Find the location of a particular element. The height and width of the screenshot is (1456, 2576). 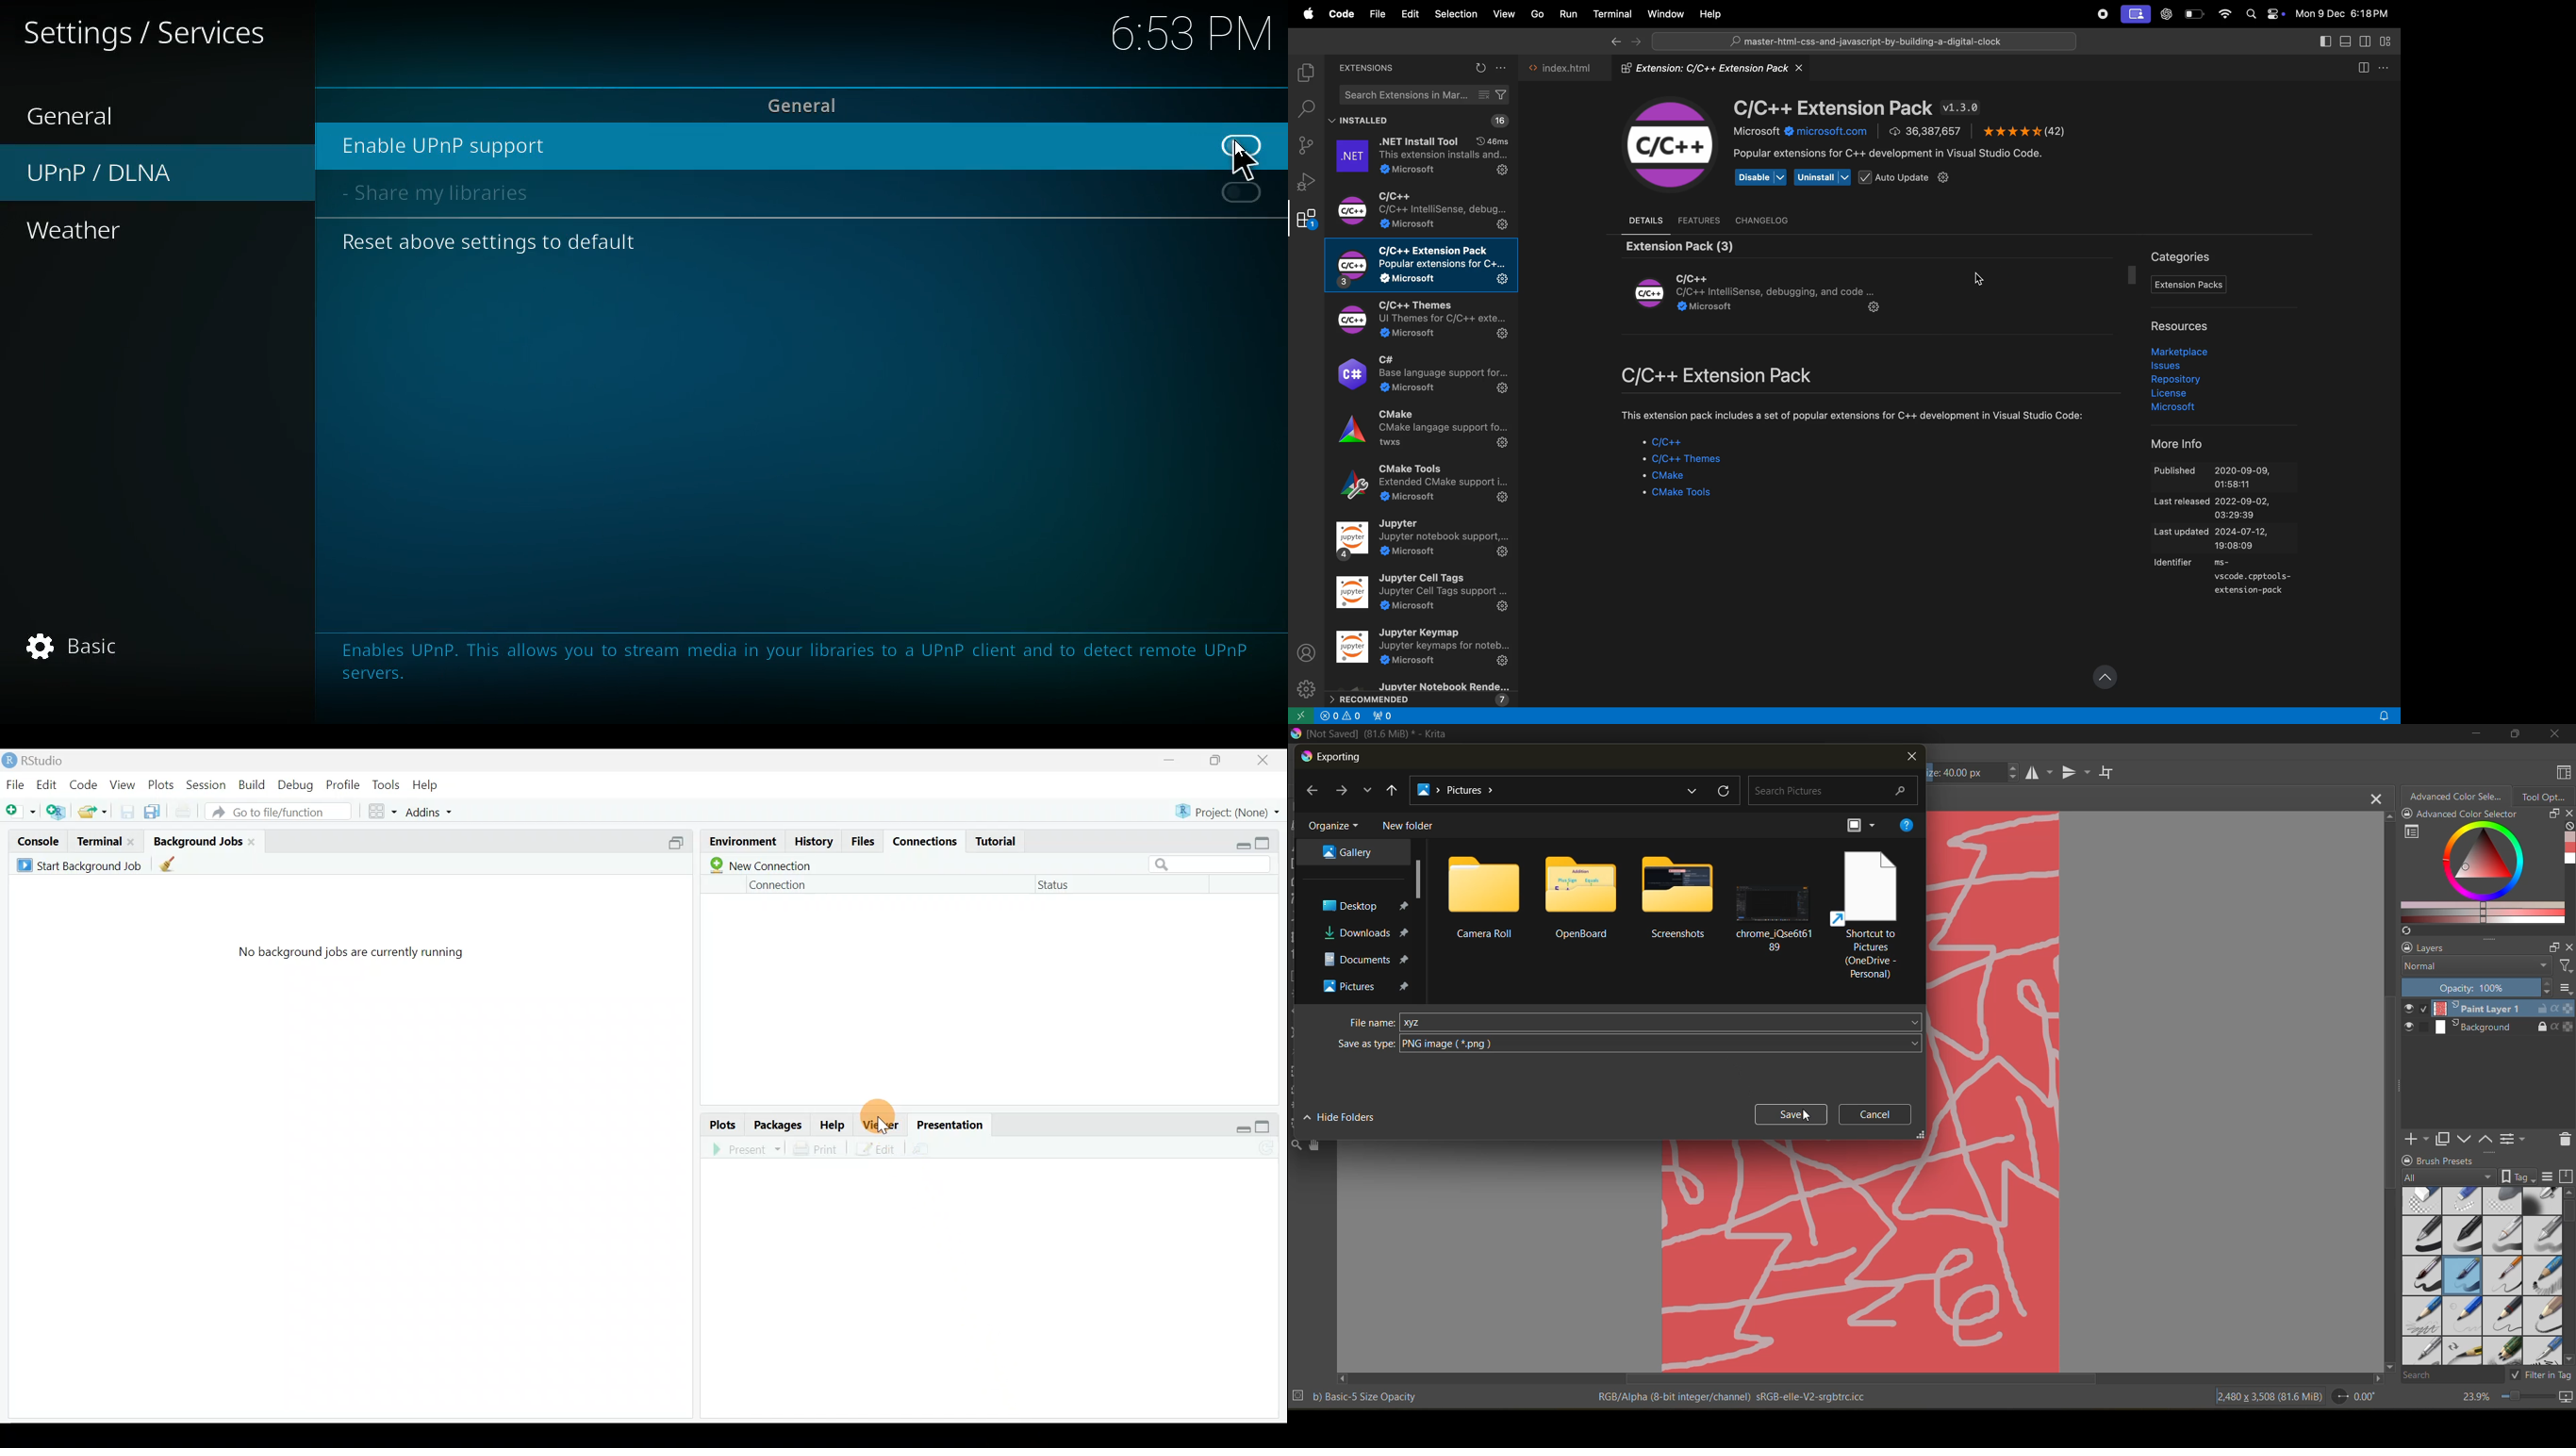

folders is located at coordinates (1775, 900).